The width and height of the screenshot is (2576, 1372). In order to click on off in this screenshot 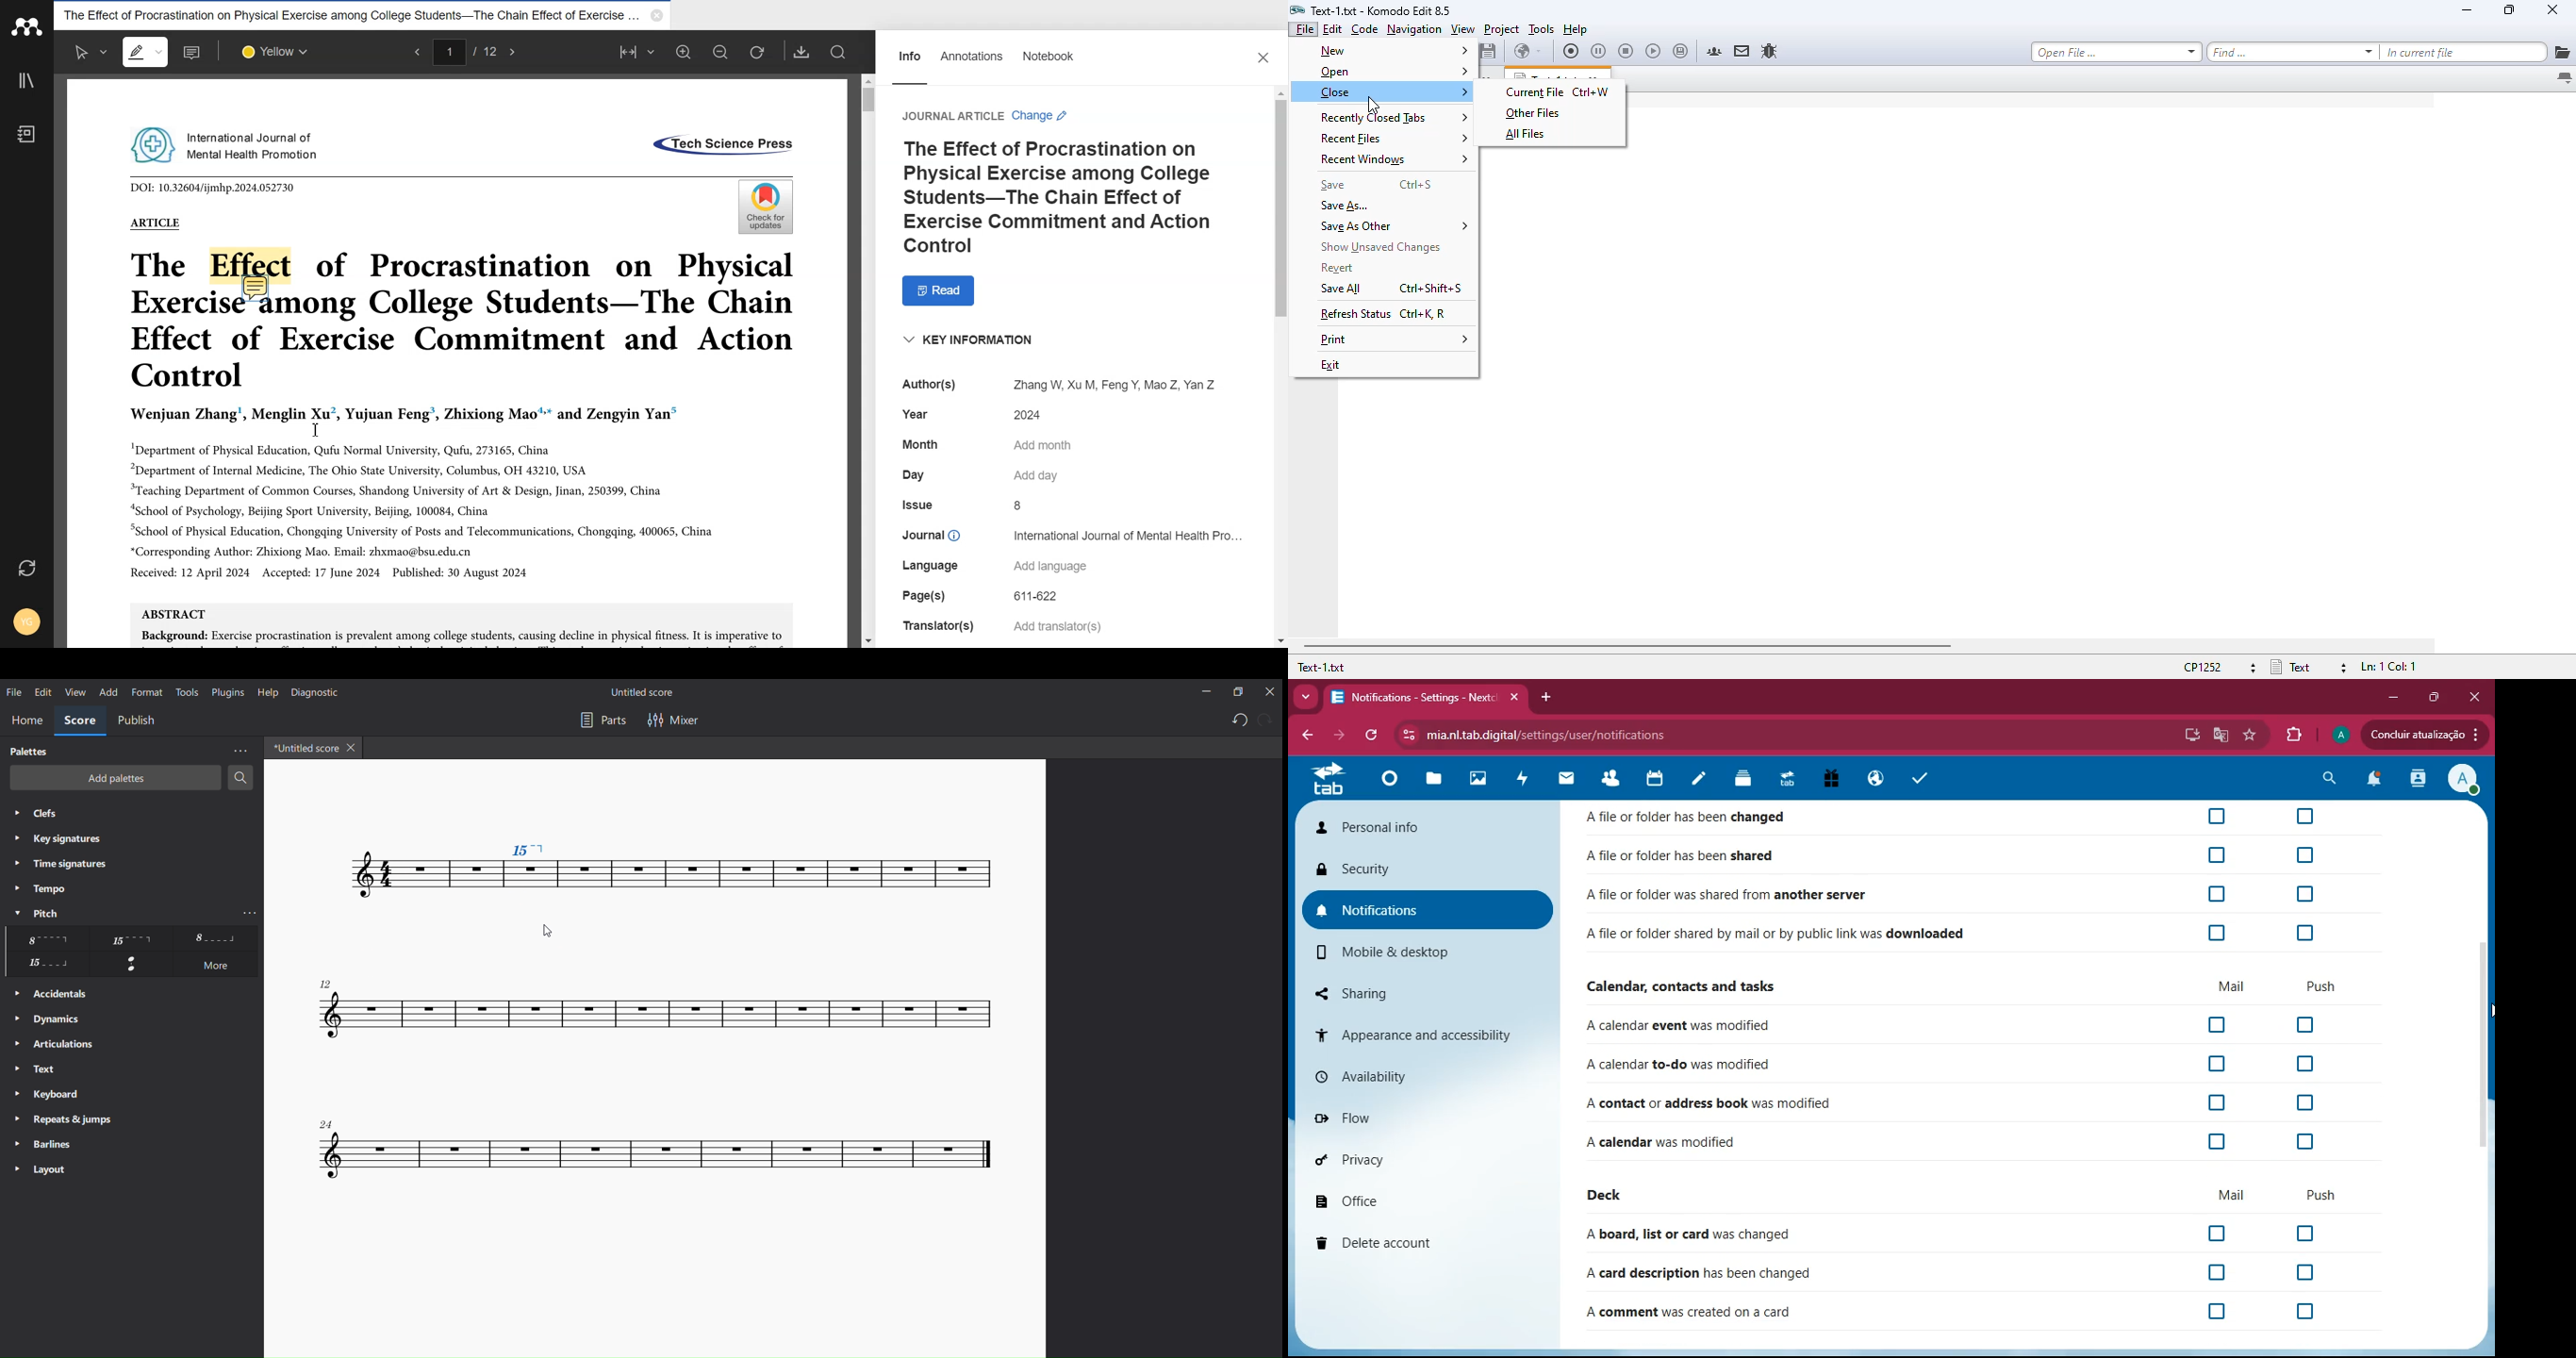, I will do `click(2217, 933)`.